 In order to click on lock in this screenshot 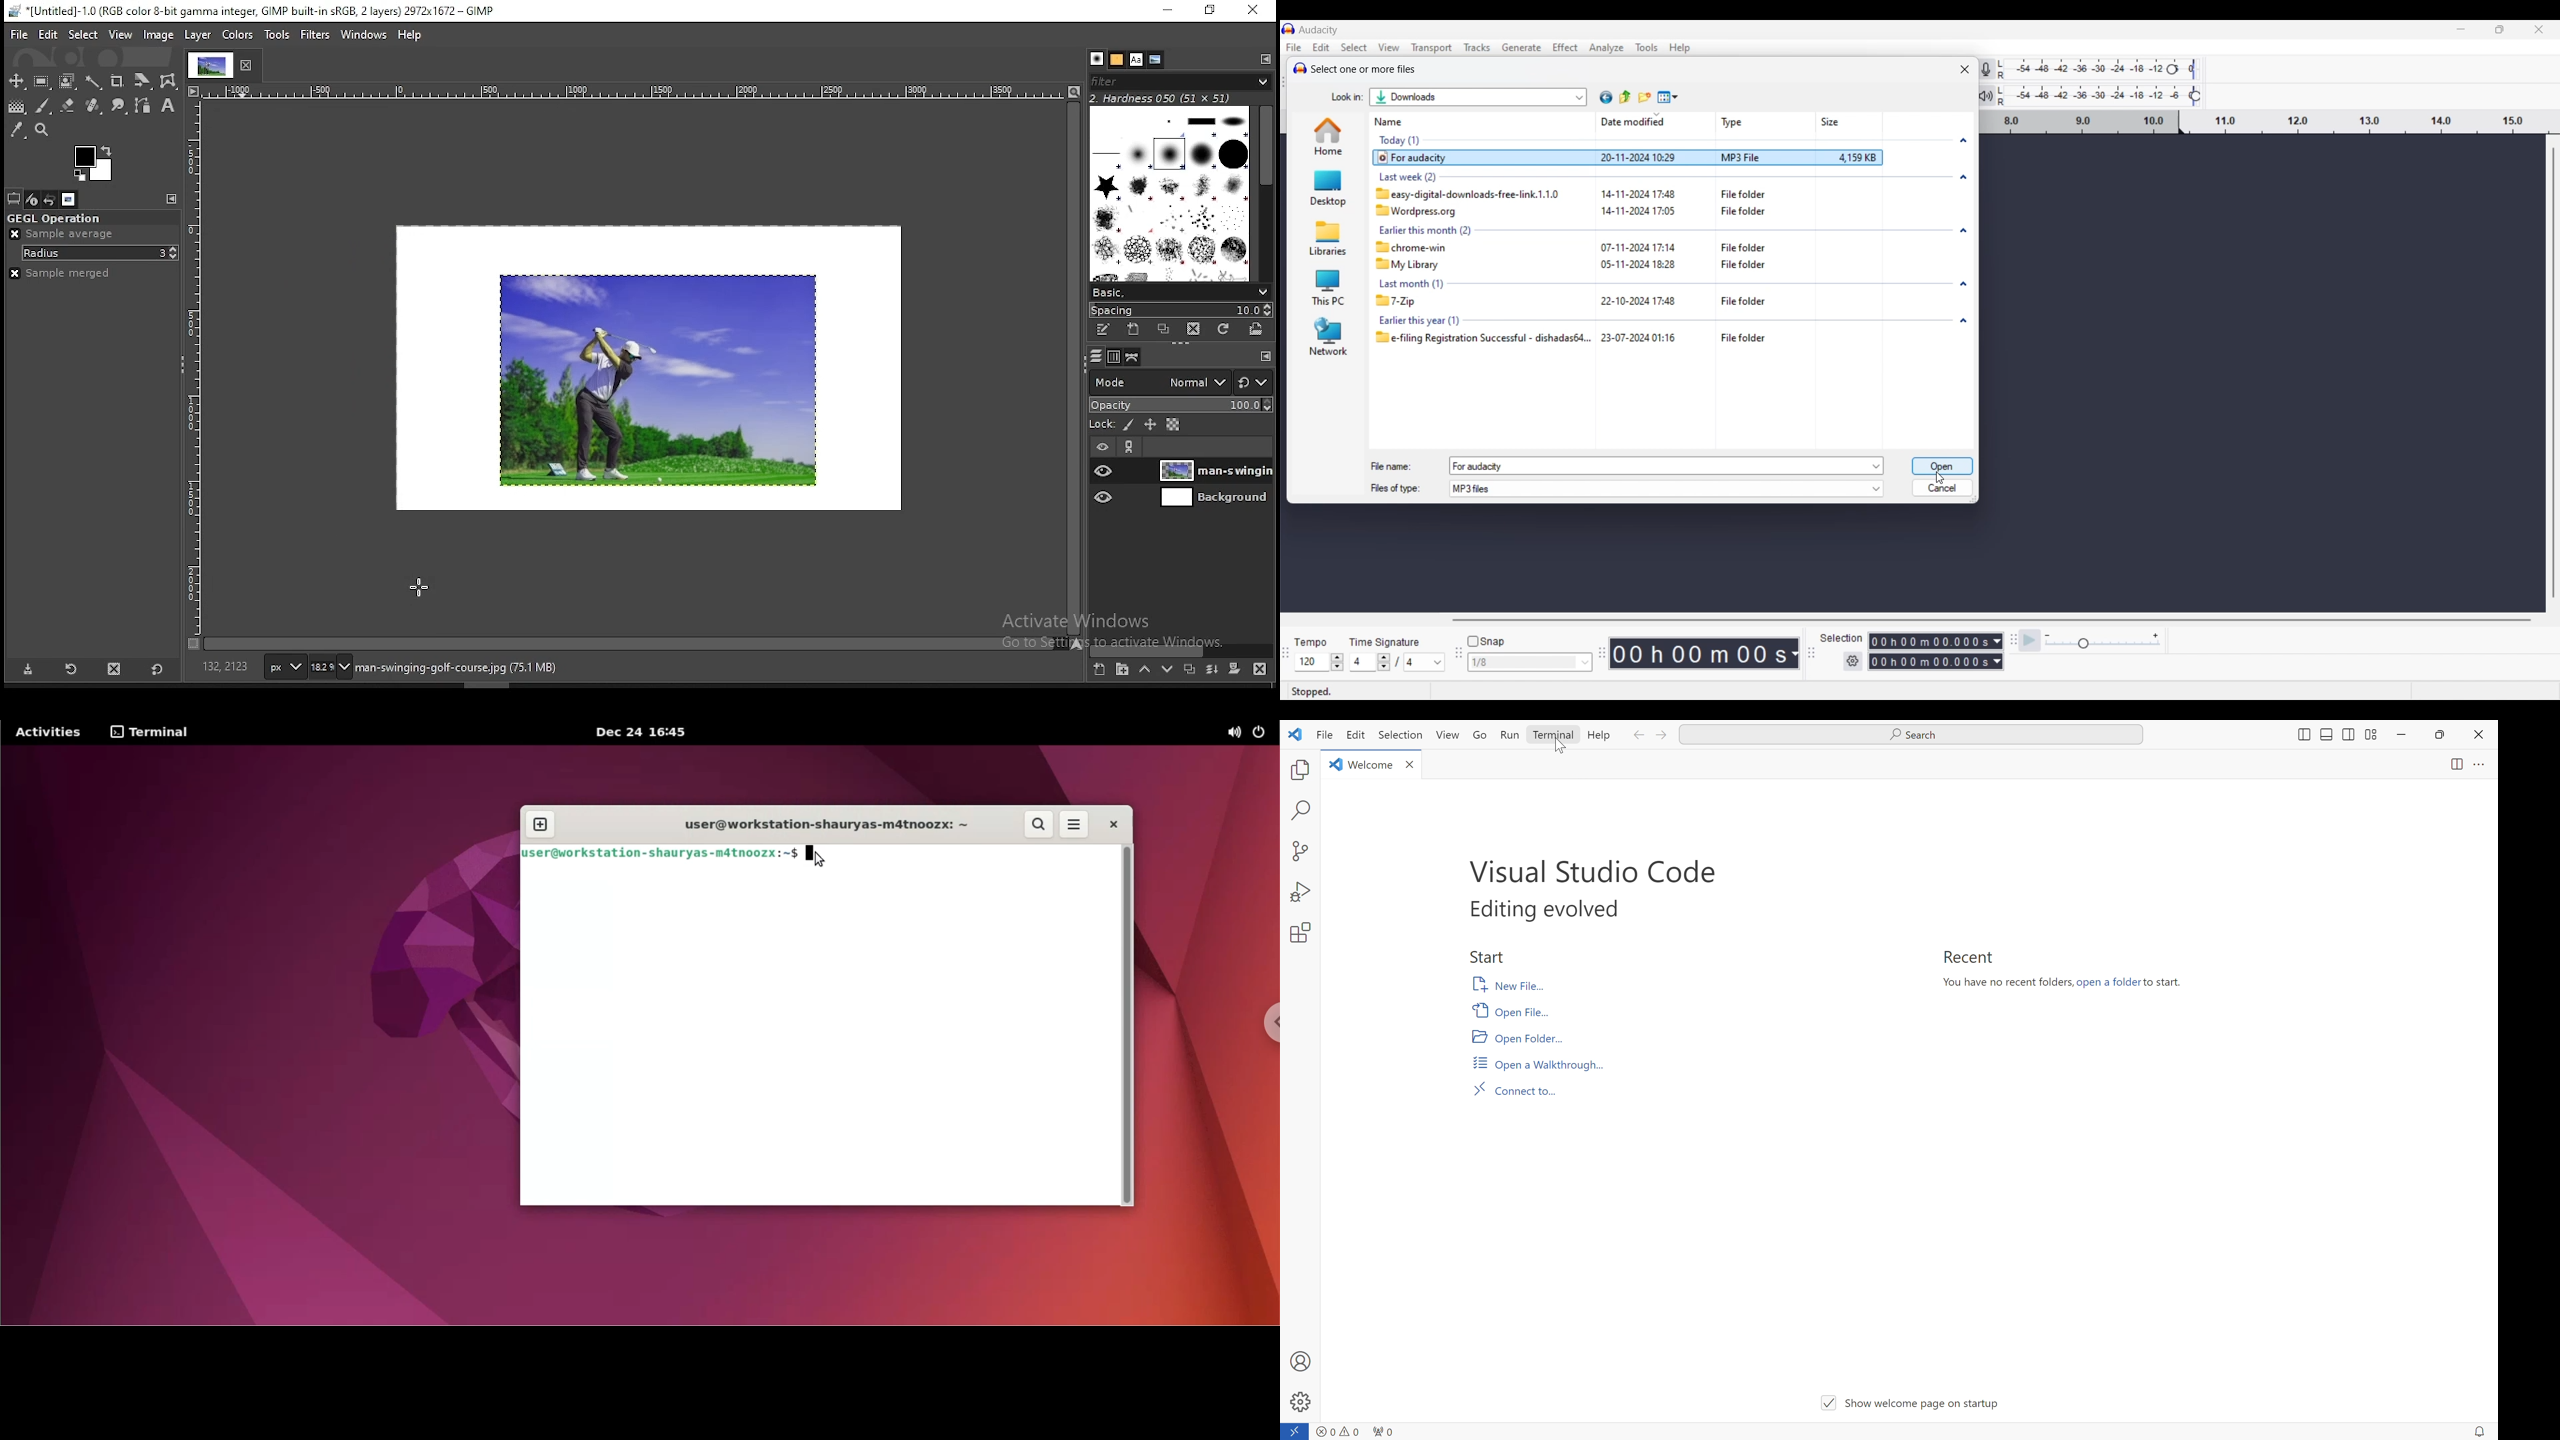, I will do `click(1103, 425)`.